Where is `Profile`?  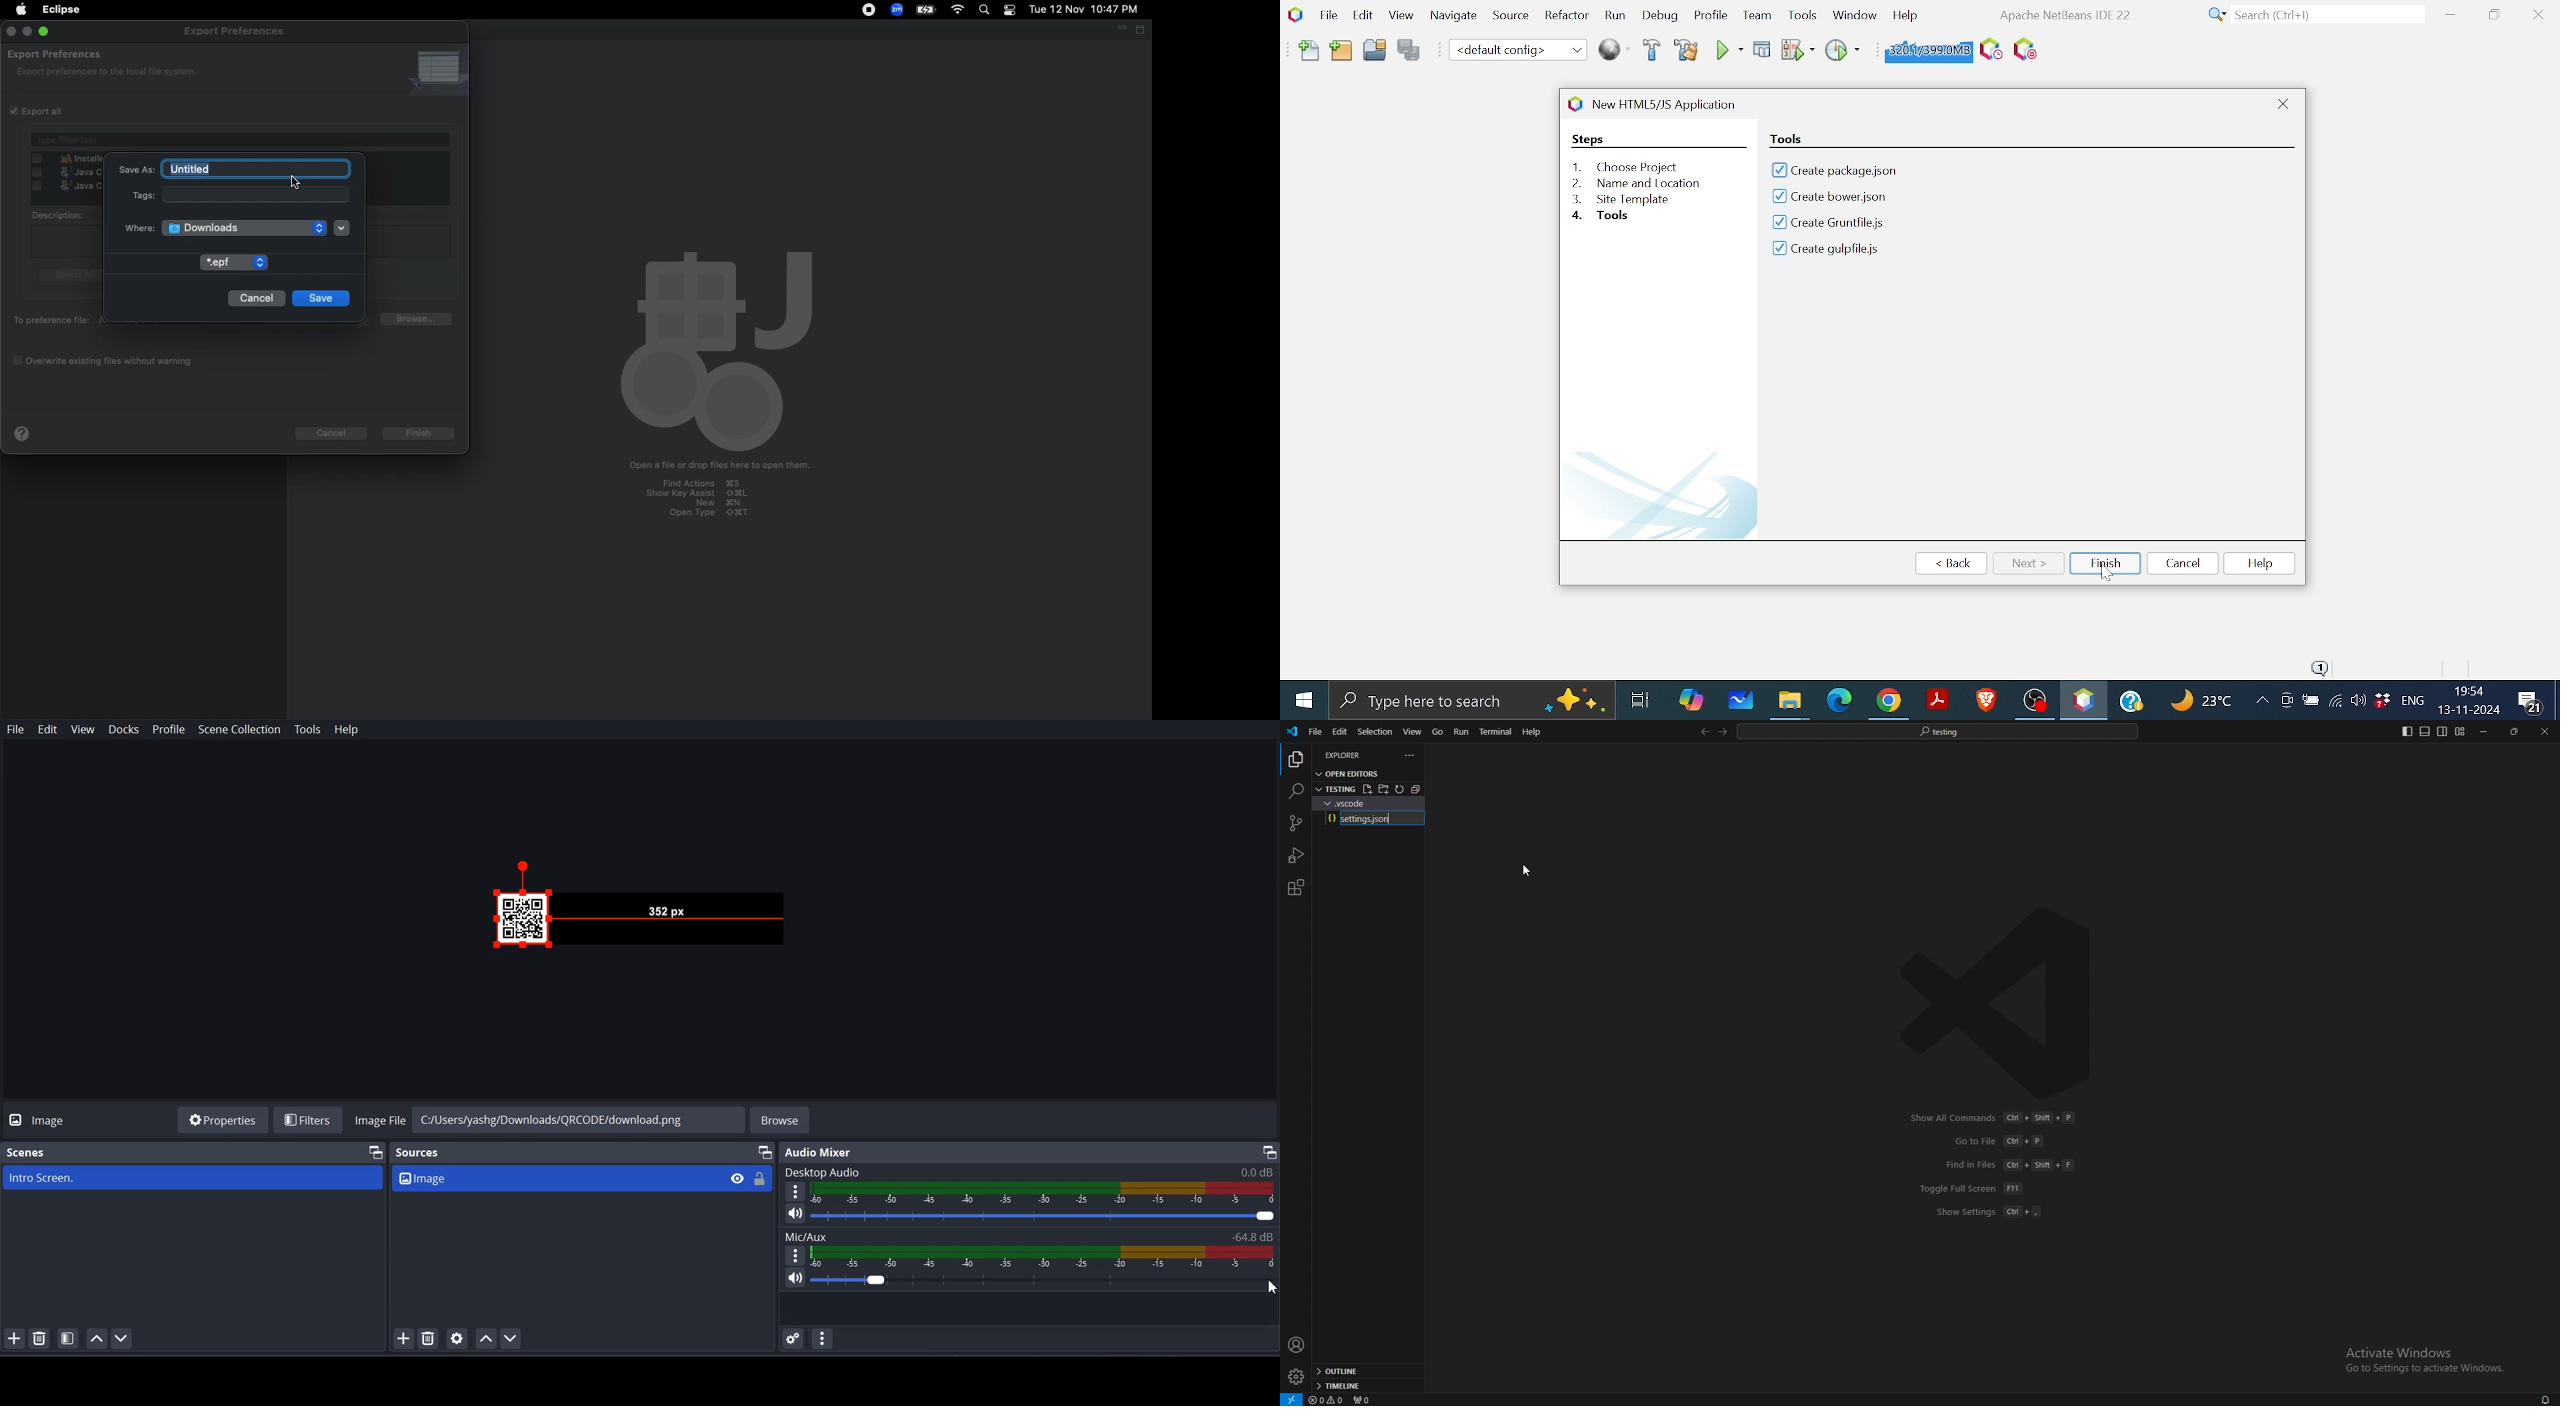 Profile is located at coordinates (1709, 17).